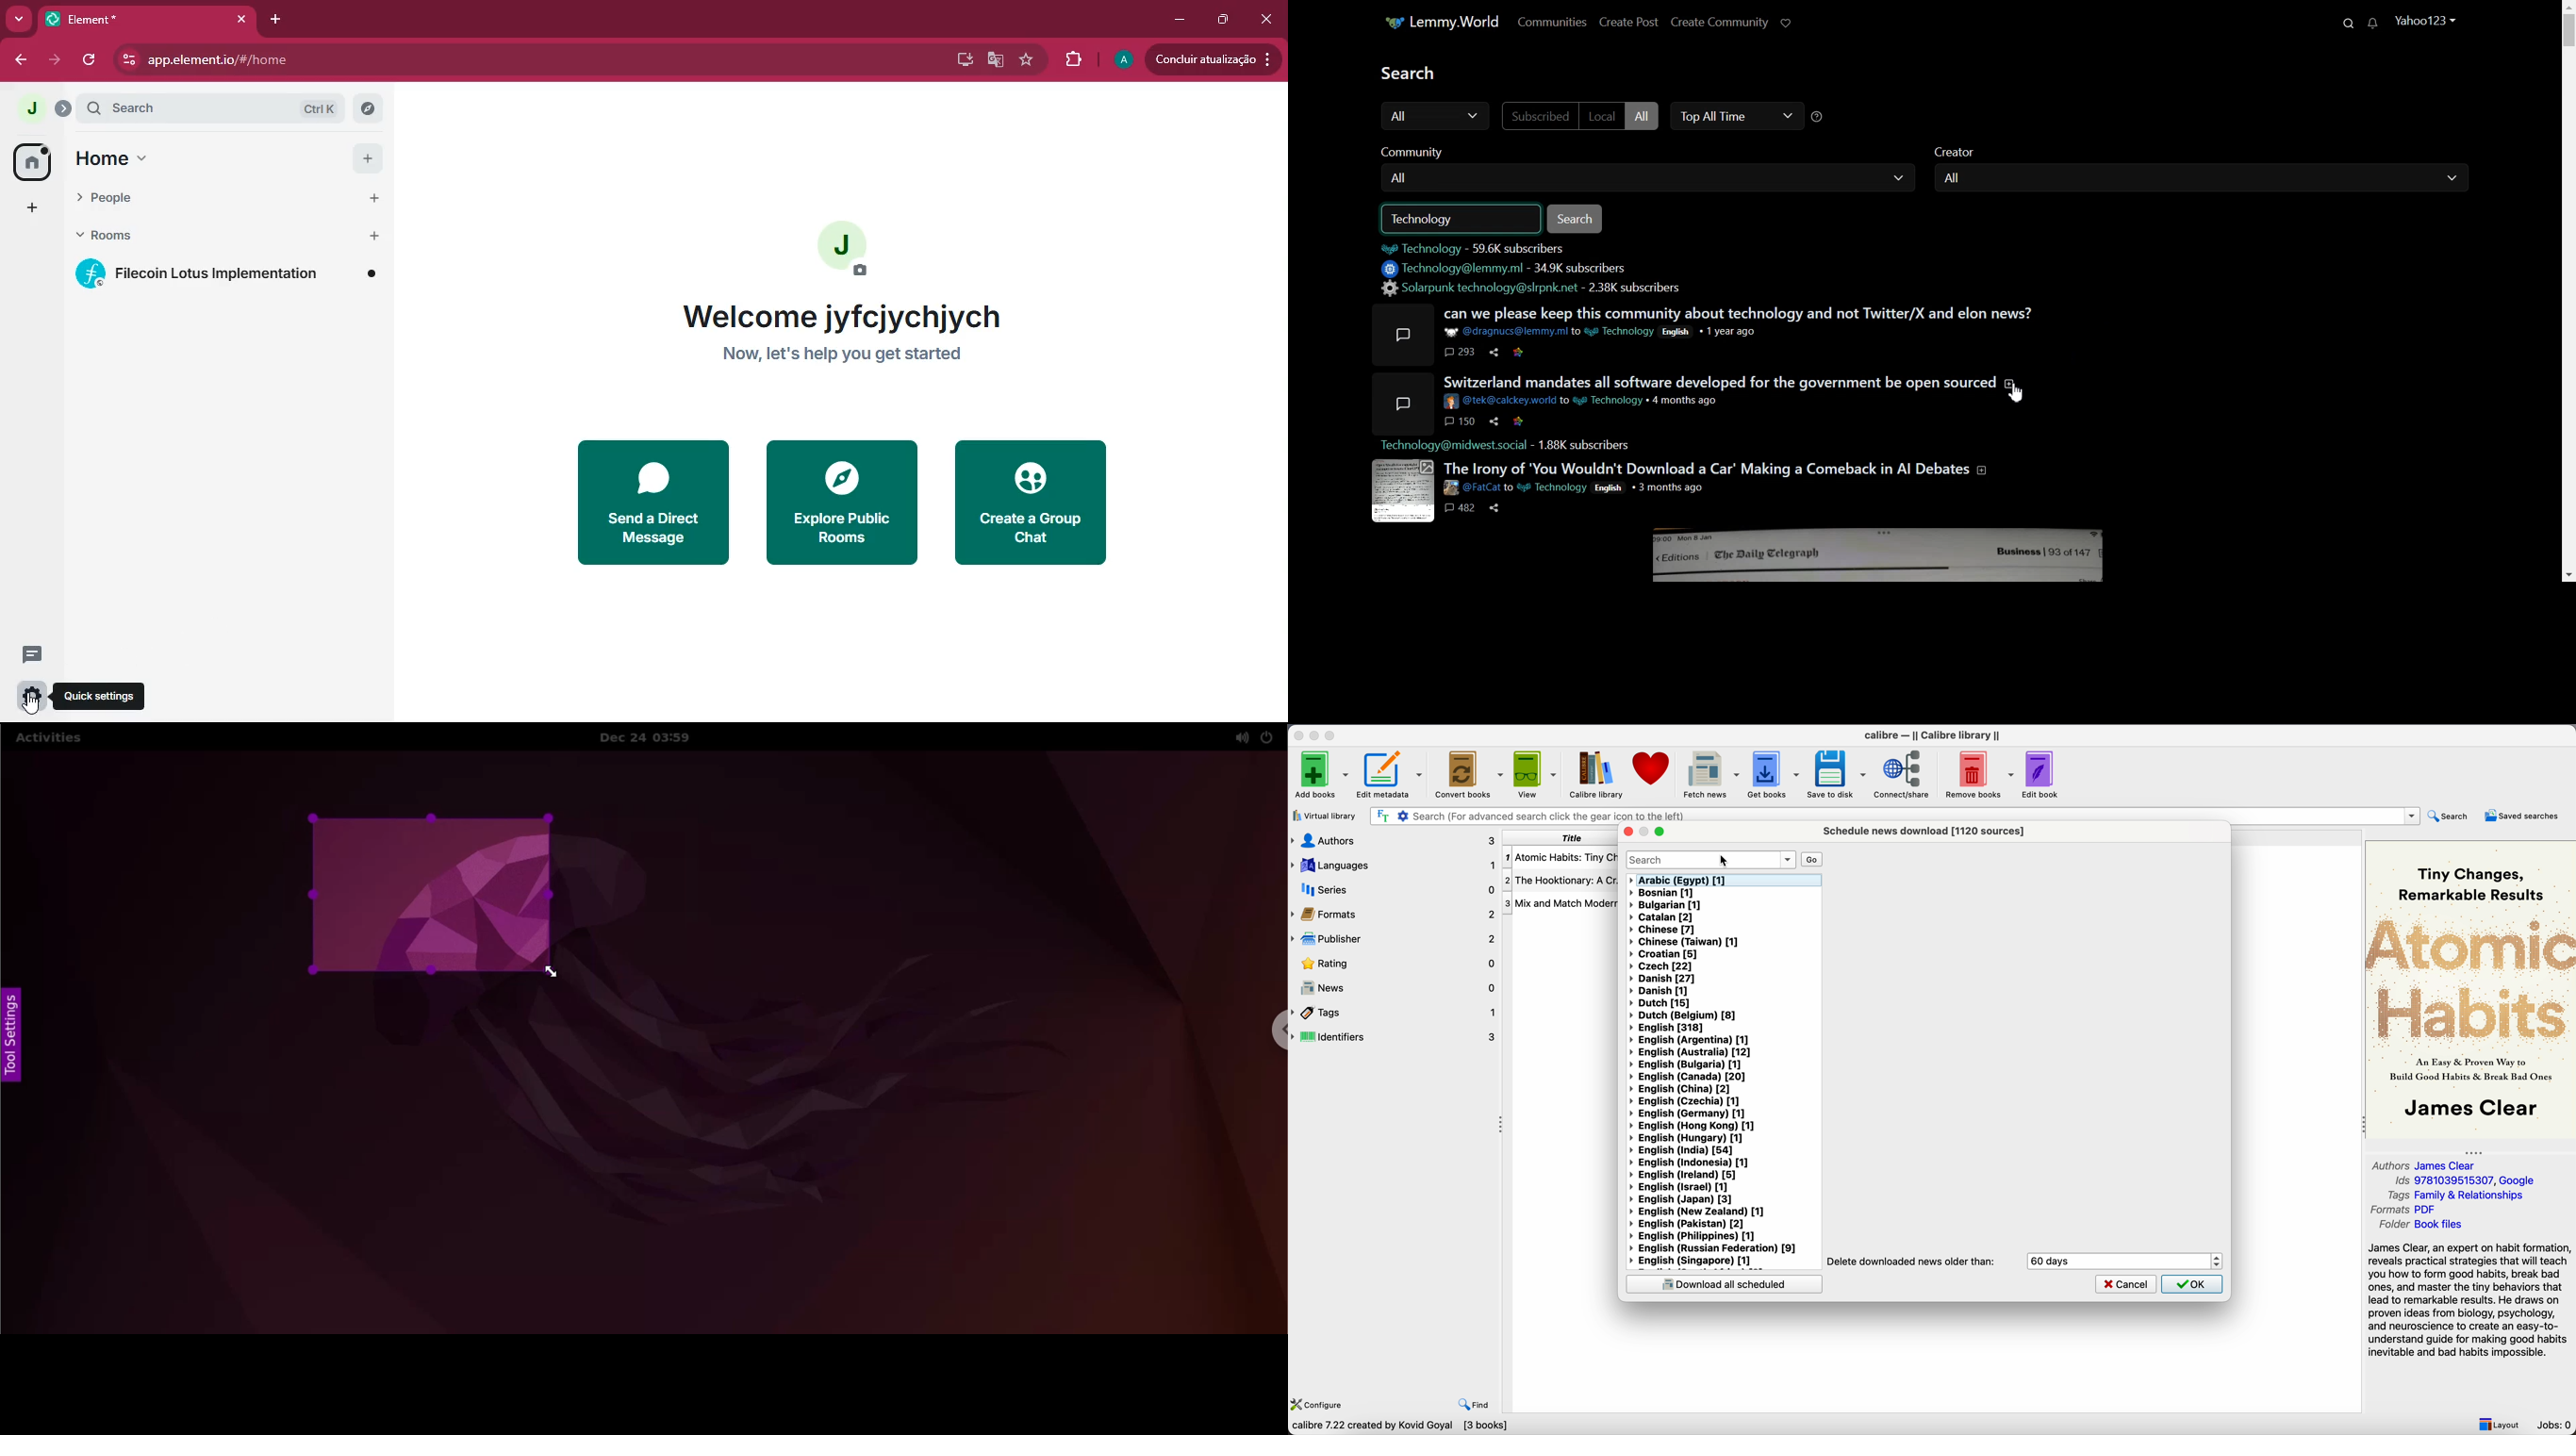 The height and width of the screenshot is (1456, 2576). Describe the element at coordinates (2425, 1165) in the screenshot. I see `Authors James Clear` at that location.